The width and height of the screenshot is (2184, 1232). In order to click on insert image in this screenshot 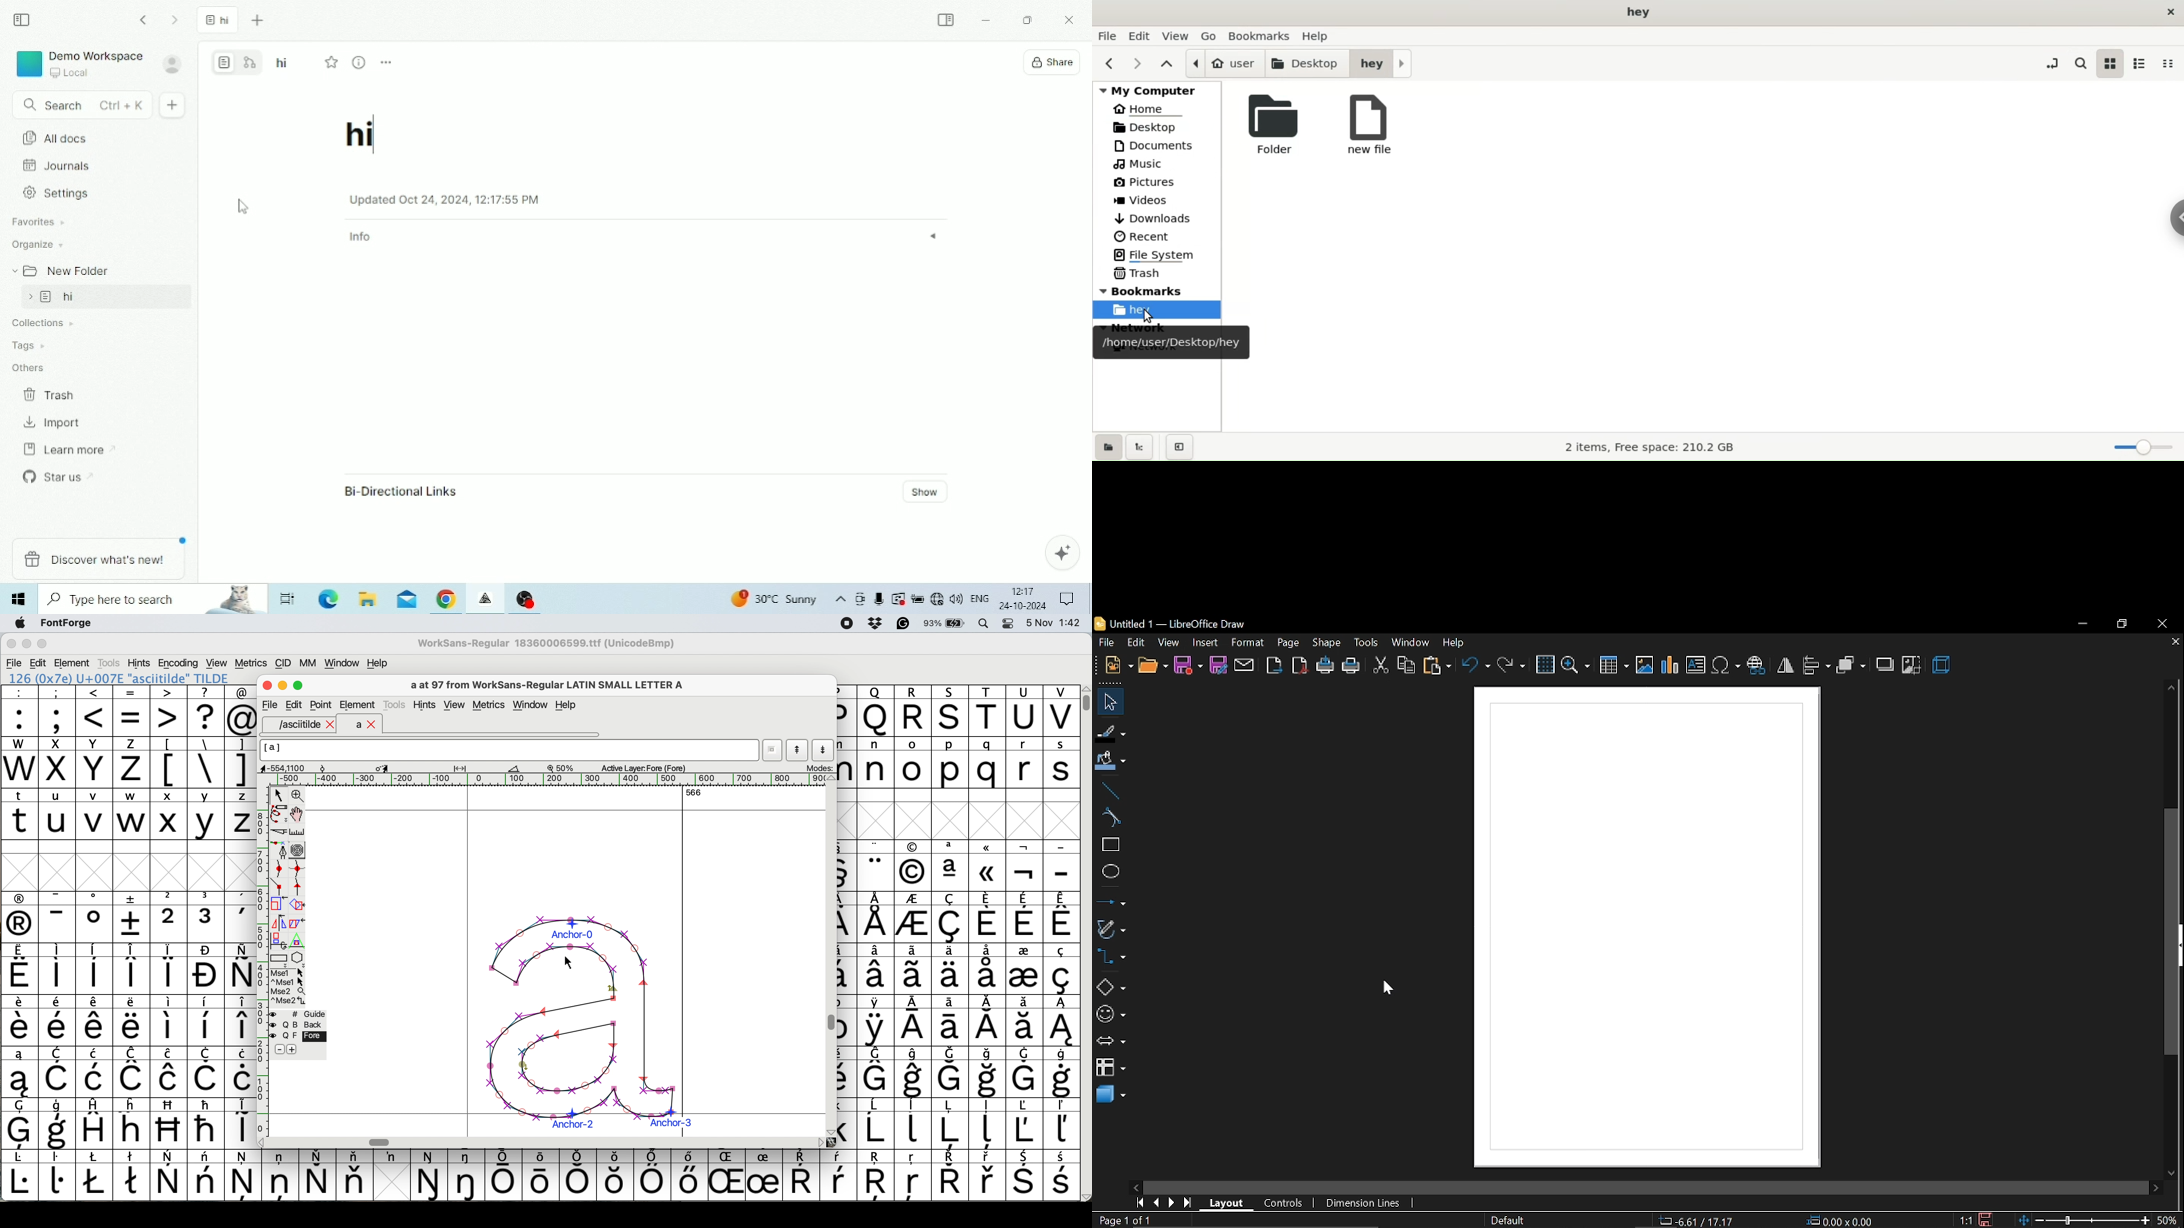, I will do `click(1644, 665)`.